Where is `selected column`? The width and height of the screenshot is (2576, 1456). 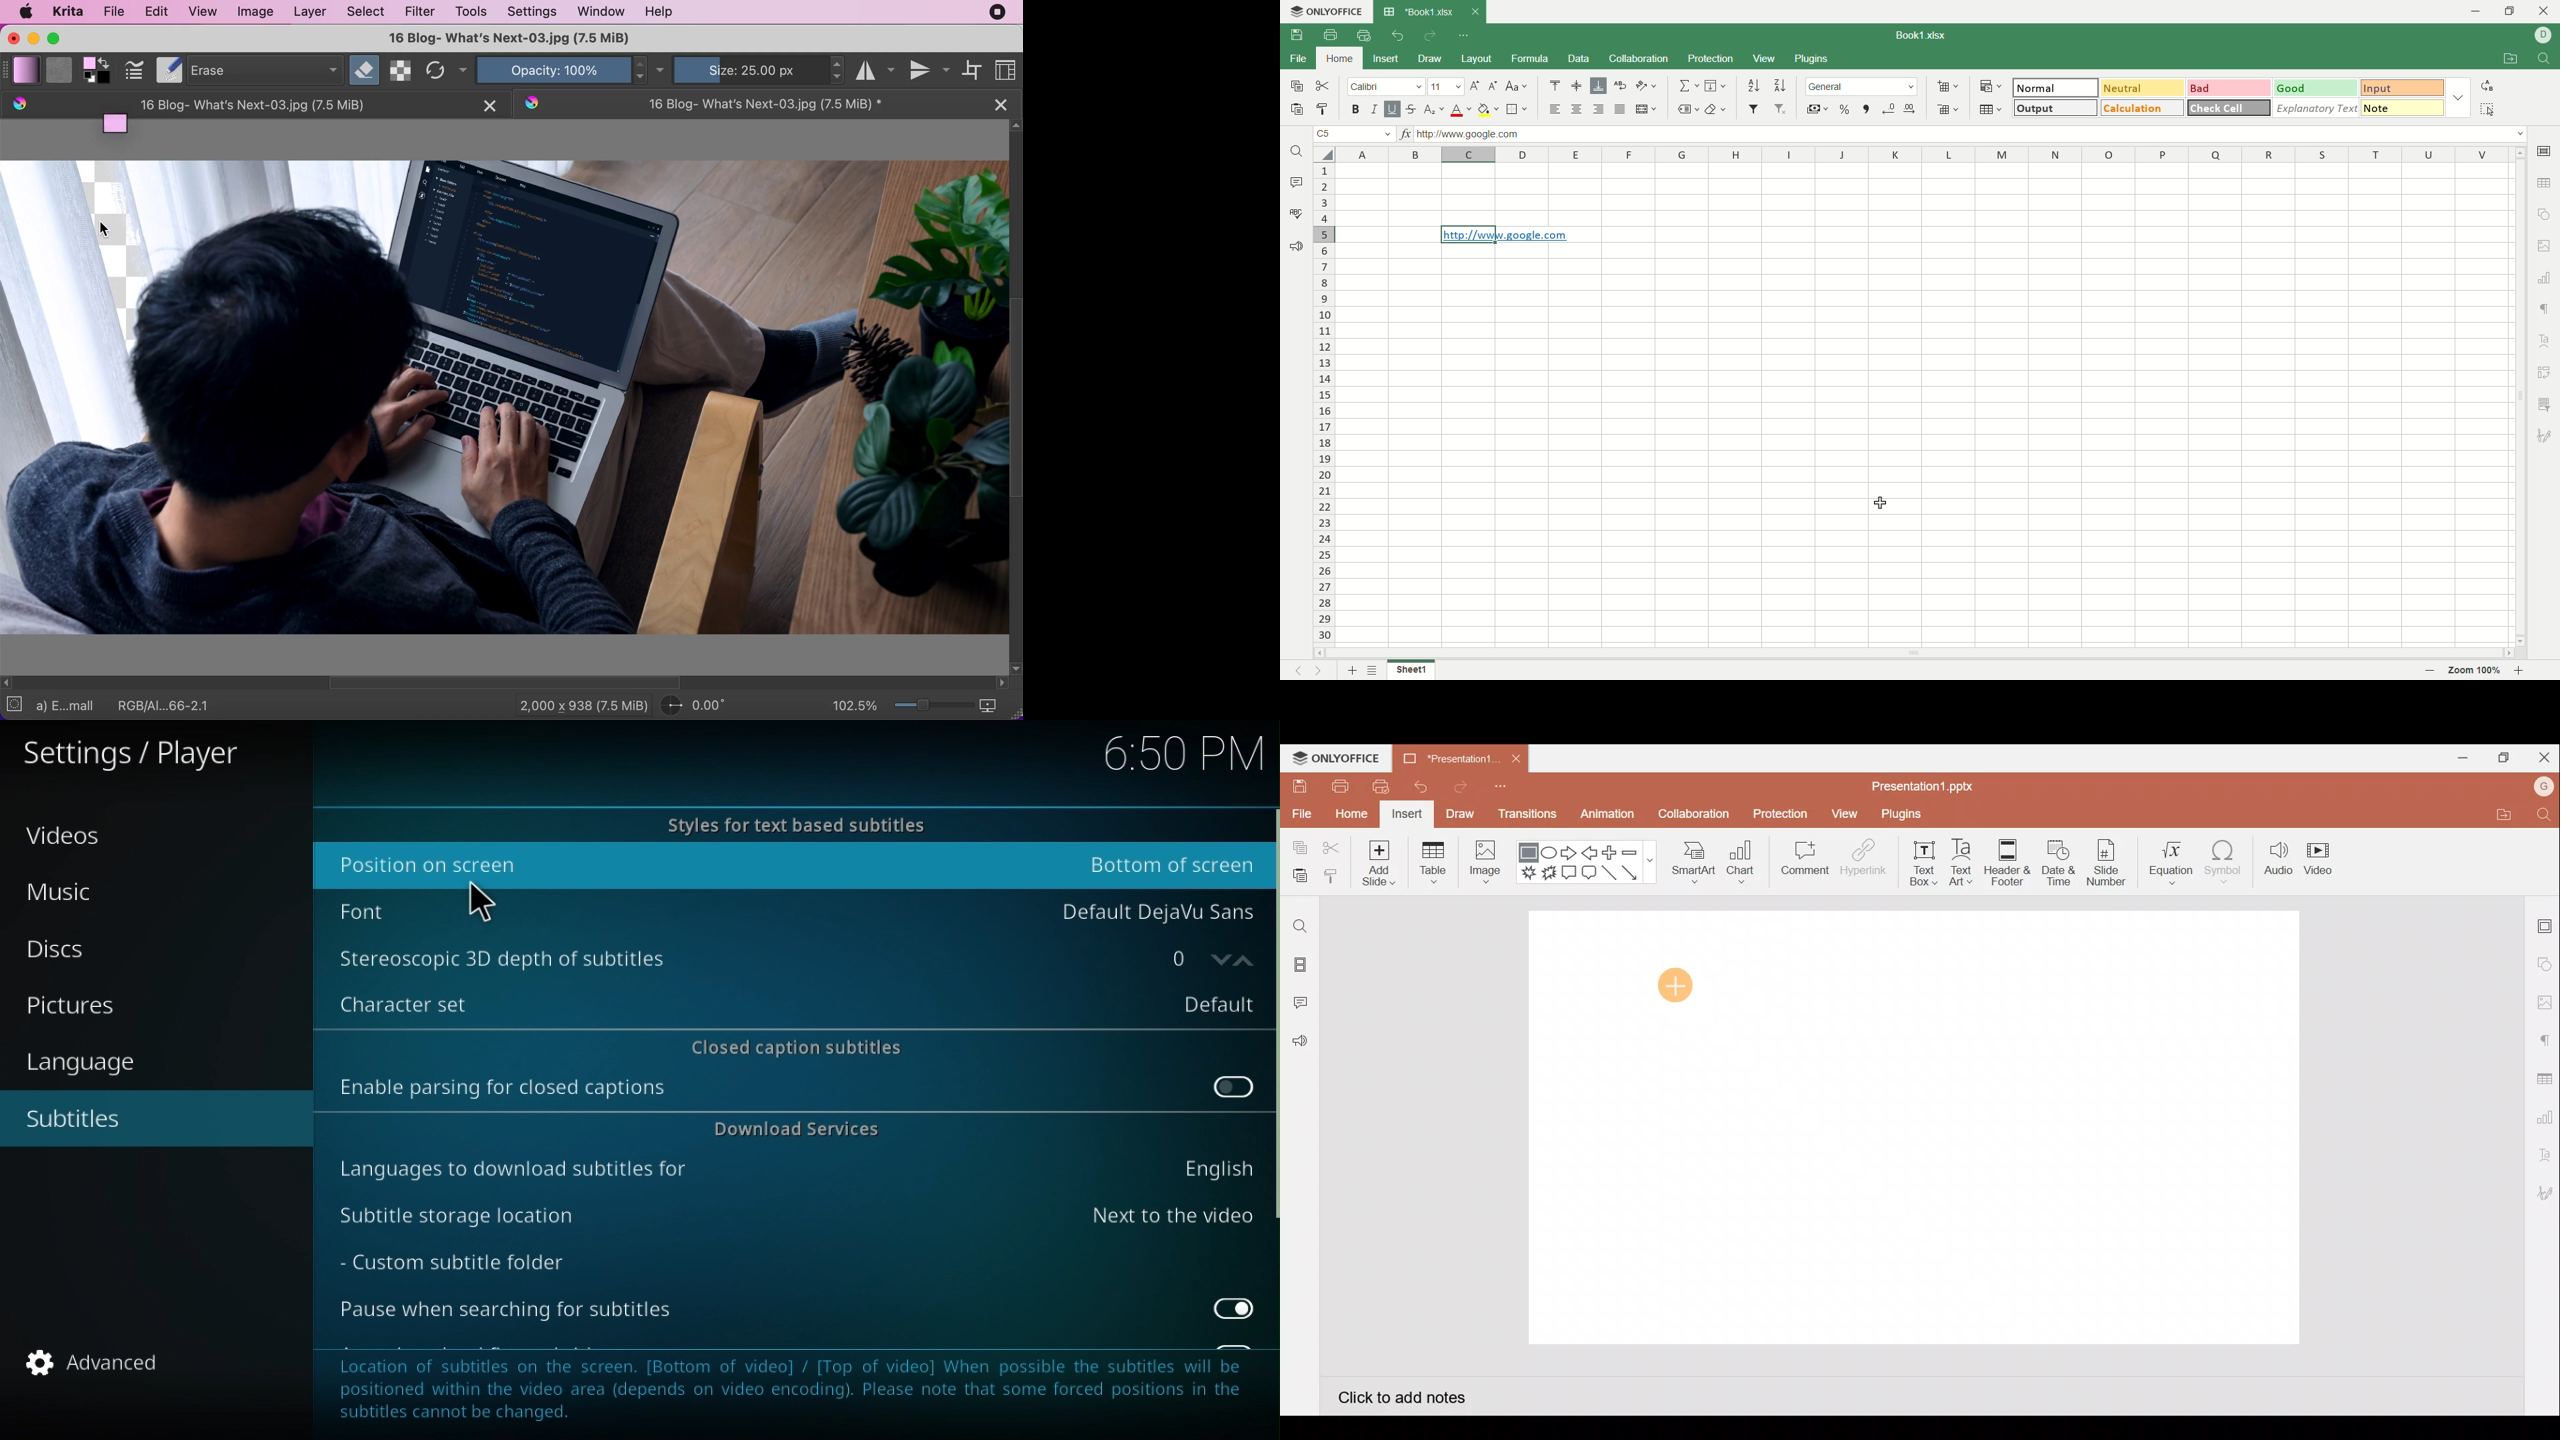 selected column is located at coordinates (1469, 153).